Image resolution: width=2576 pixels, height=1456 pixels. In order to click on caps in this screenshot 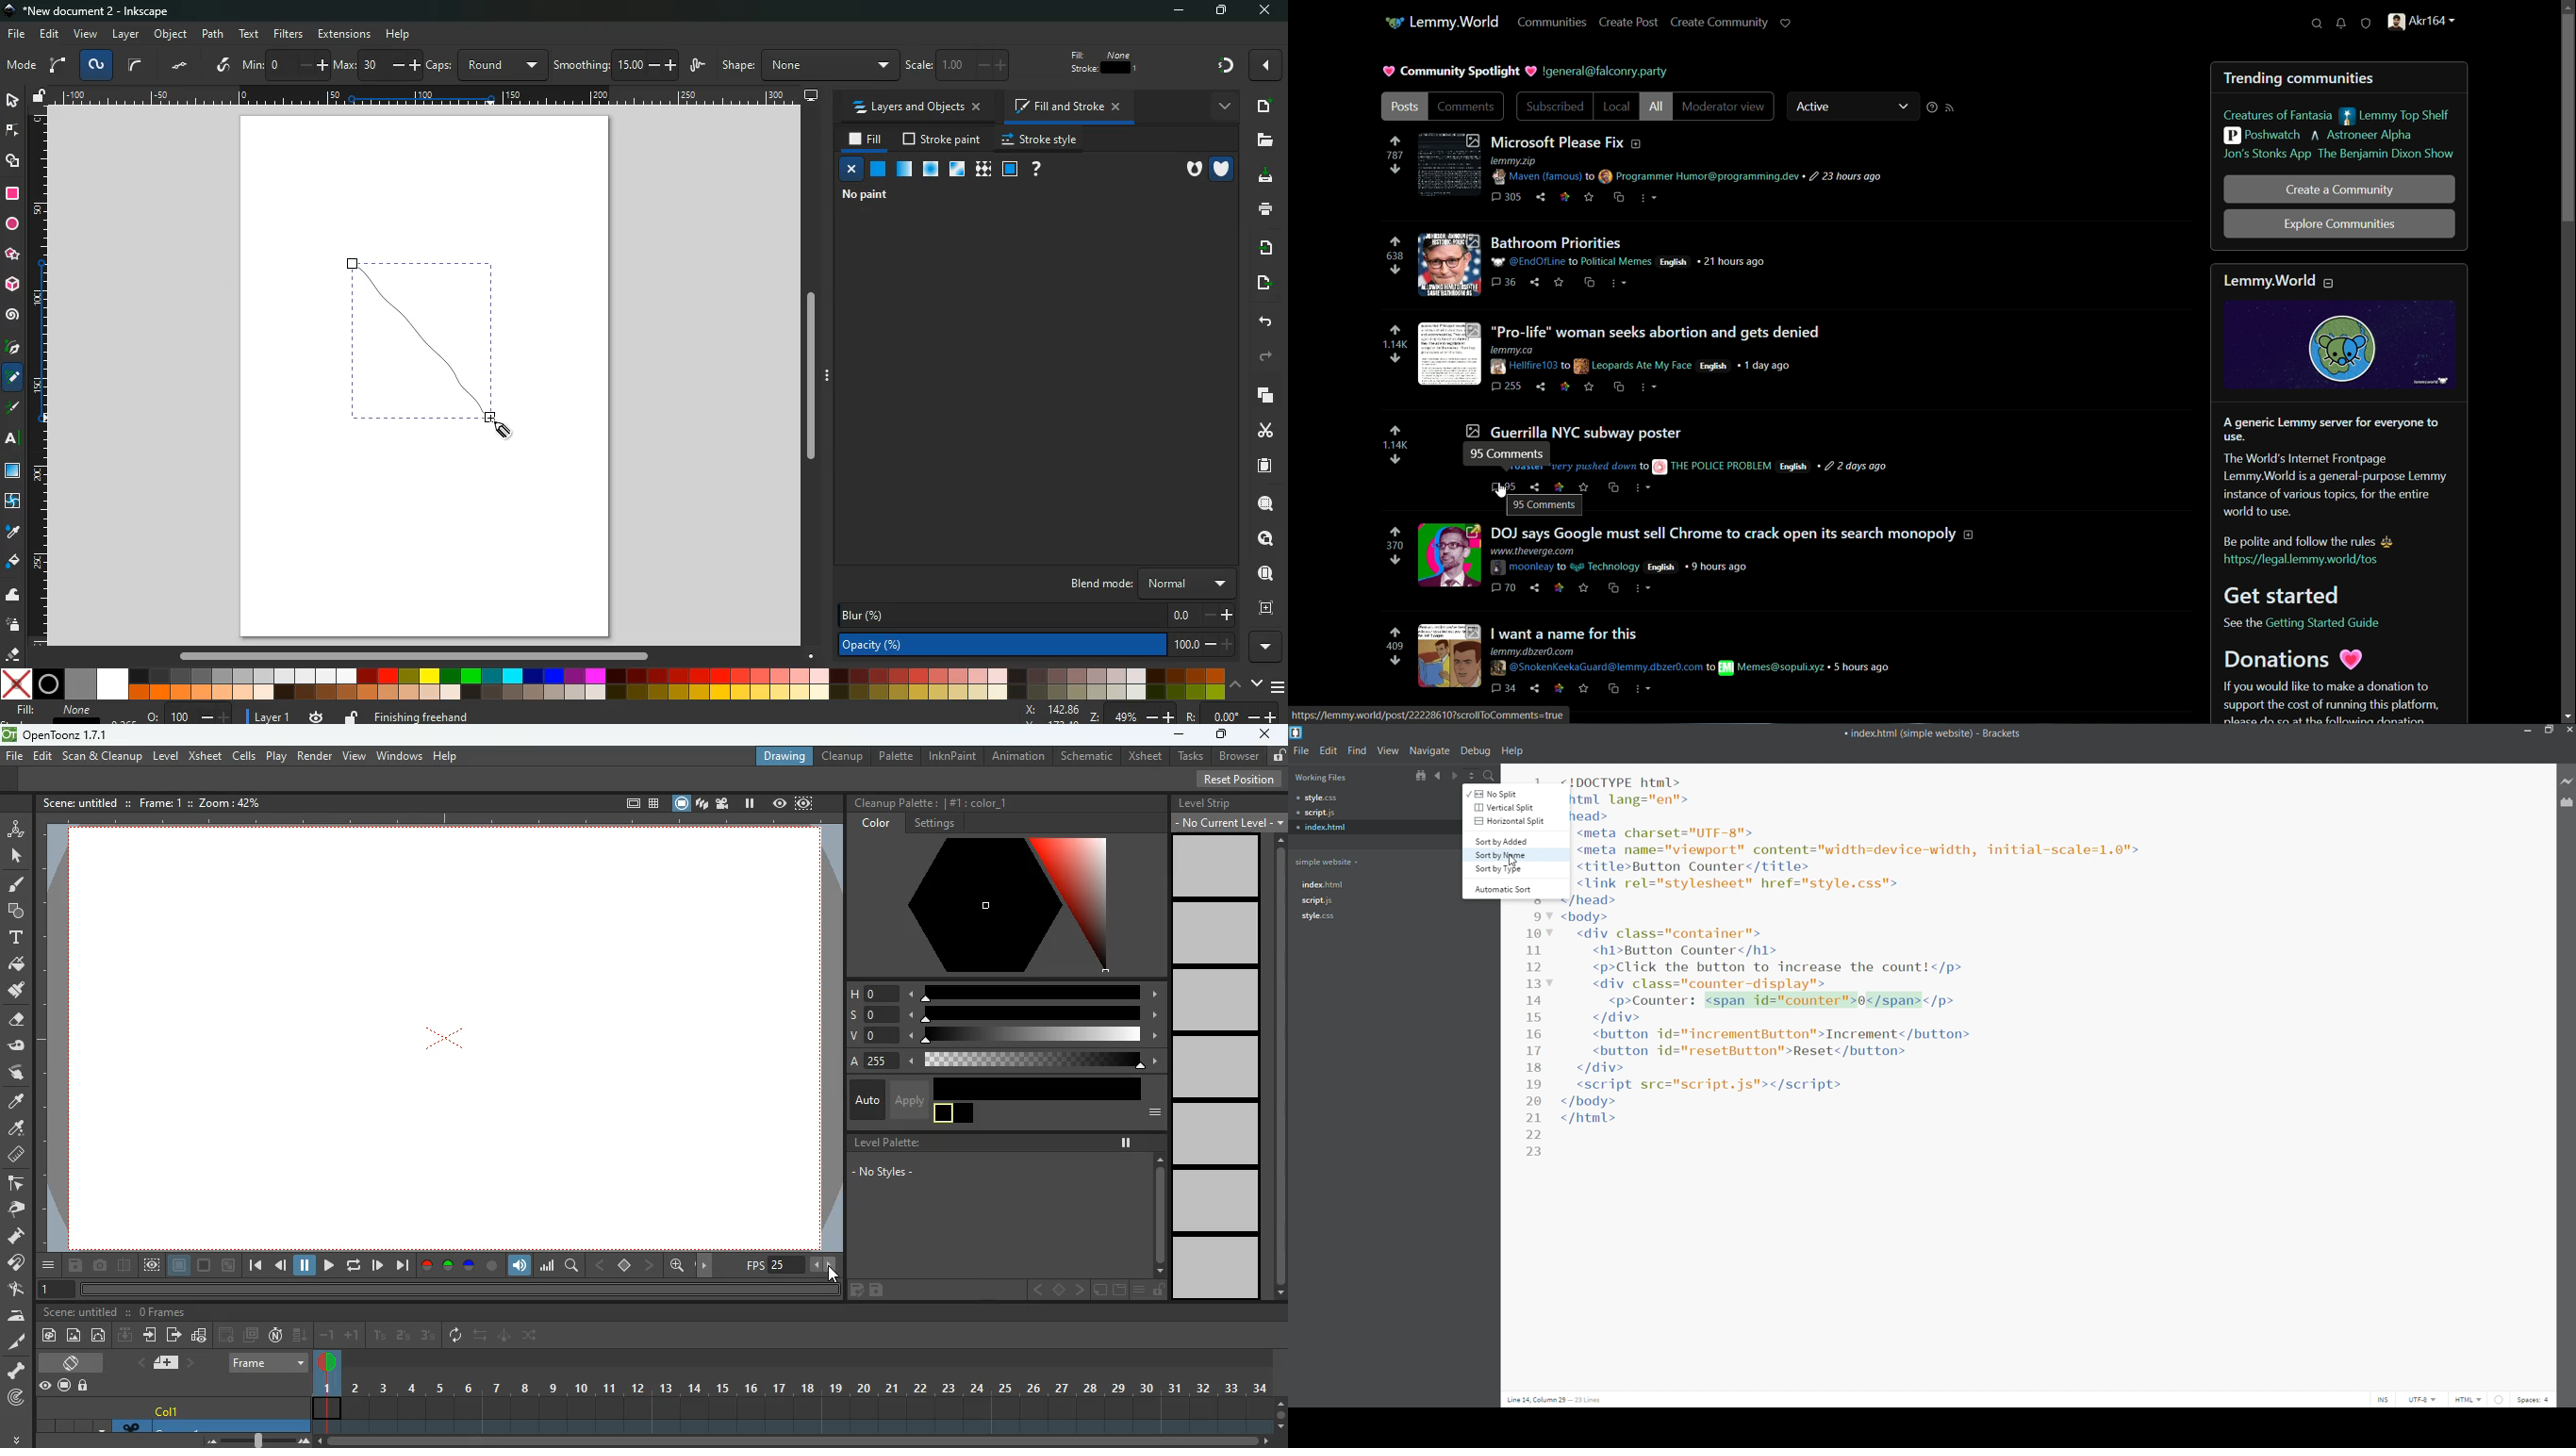, I will do `click(486, 65)`.